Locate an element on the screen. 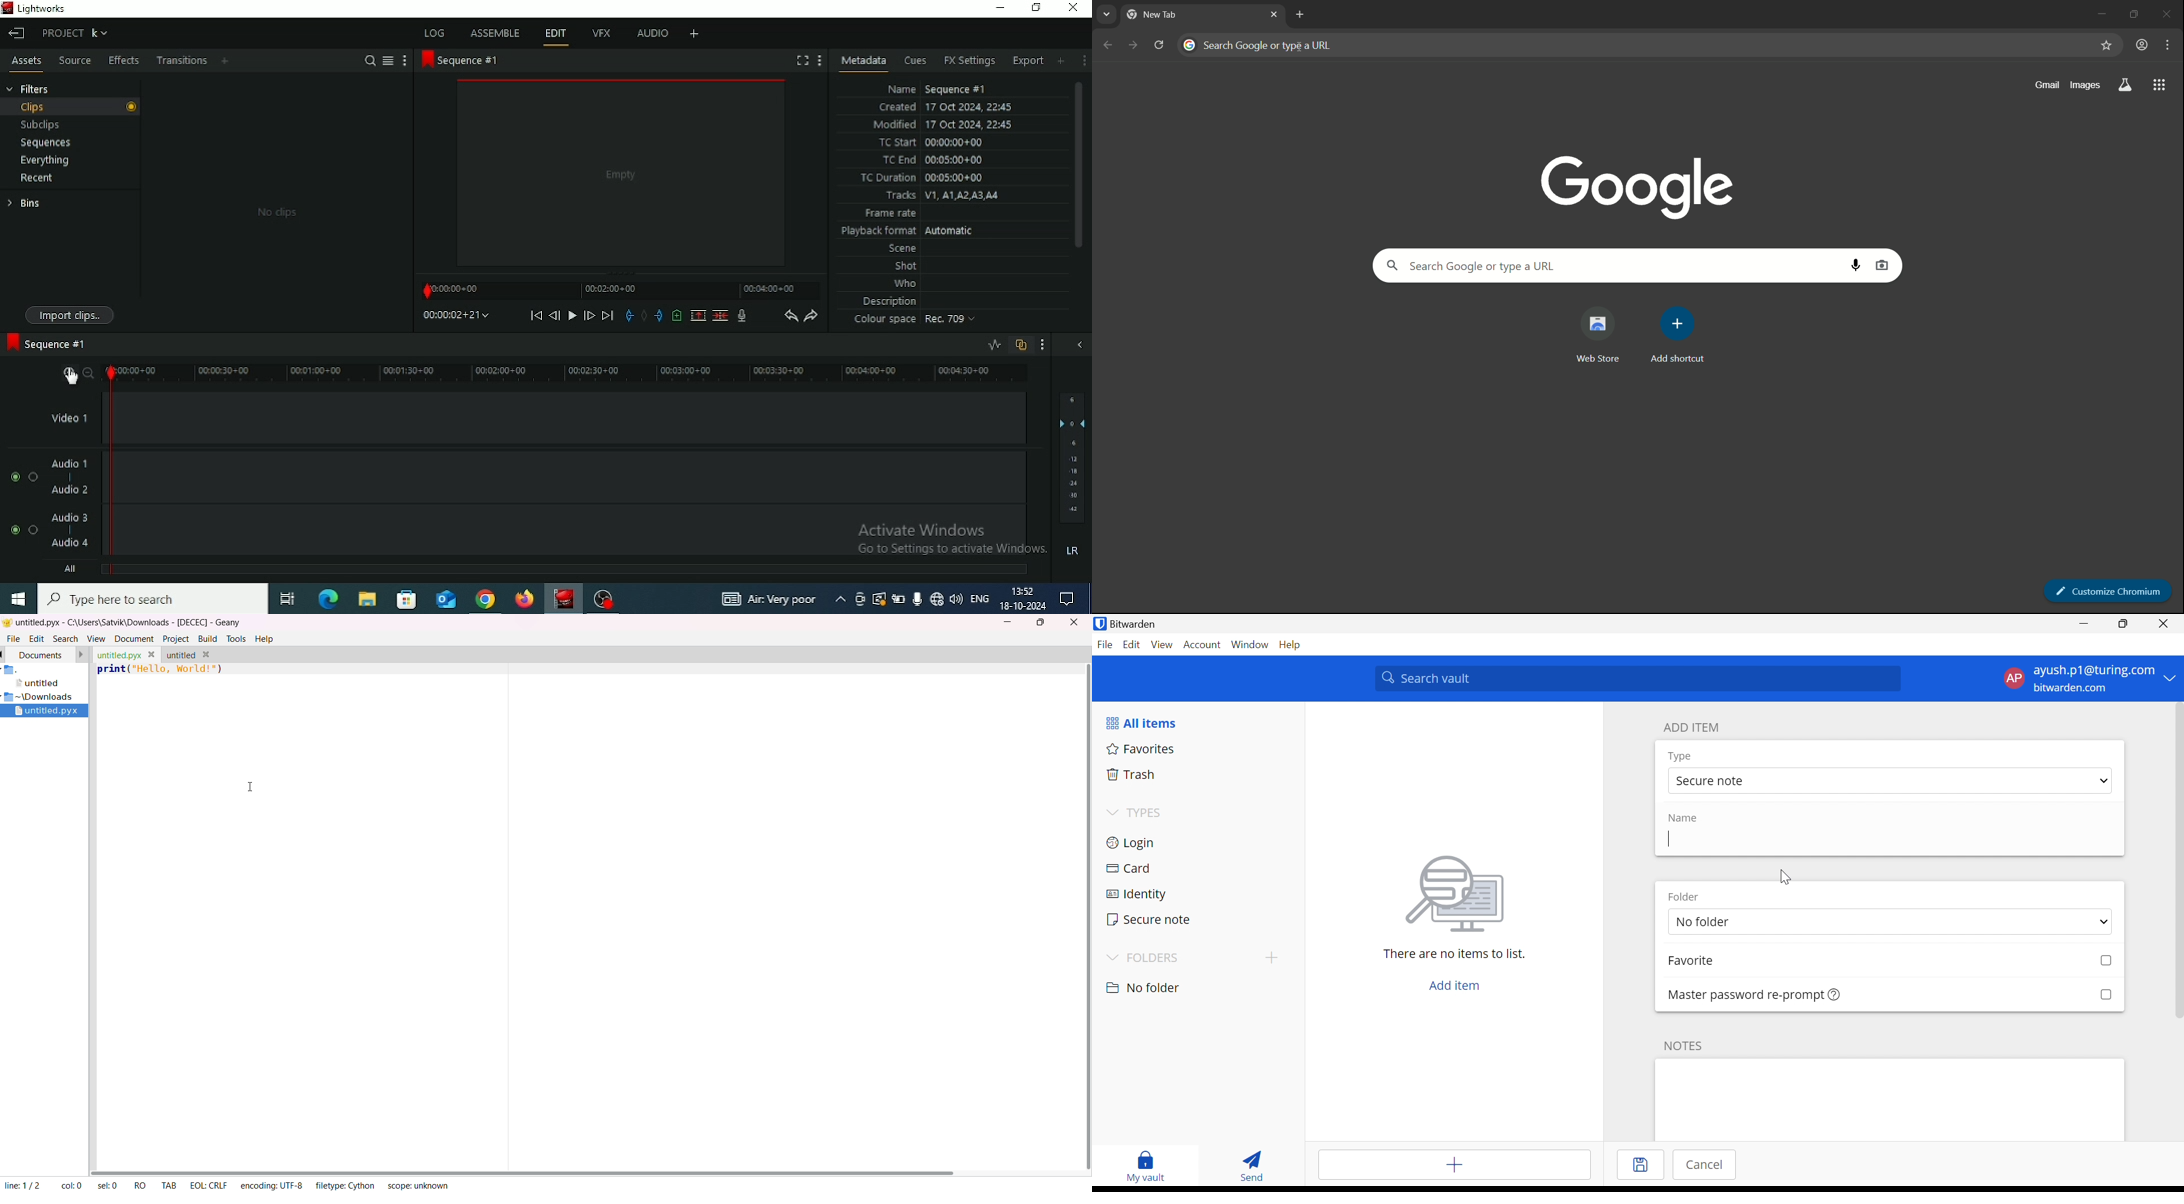 The width and height of the screenshot is (2184, 1204). Secure note is located at coordinates (1195, 917).